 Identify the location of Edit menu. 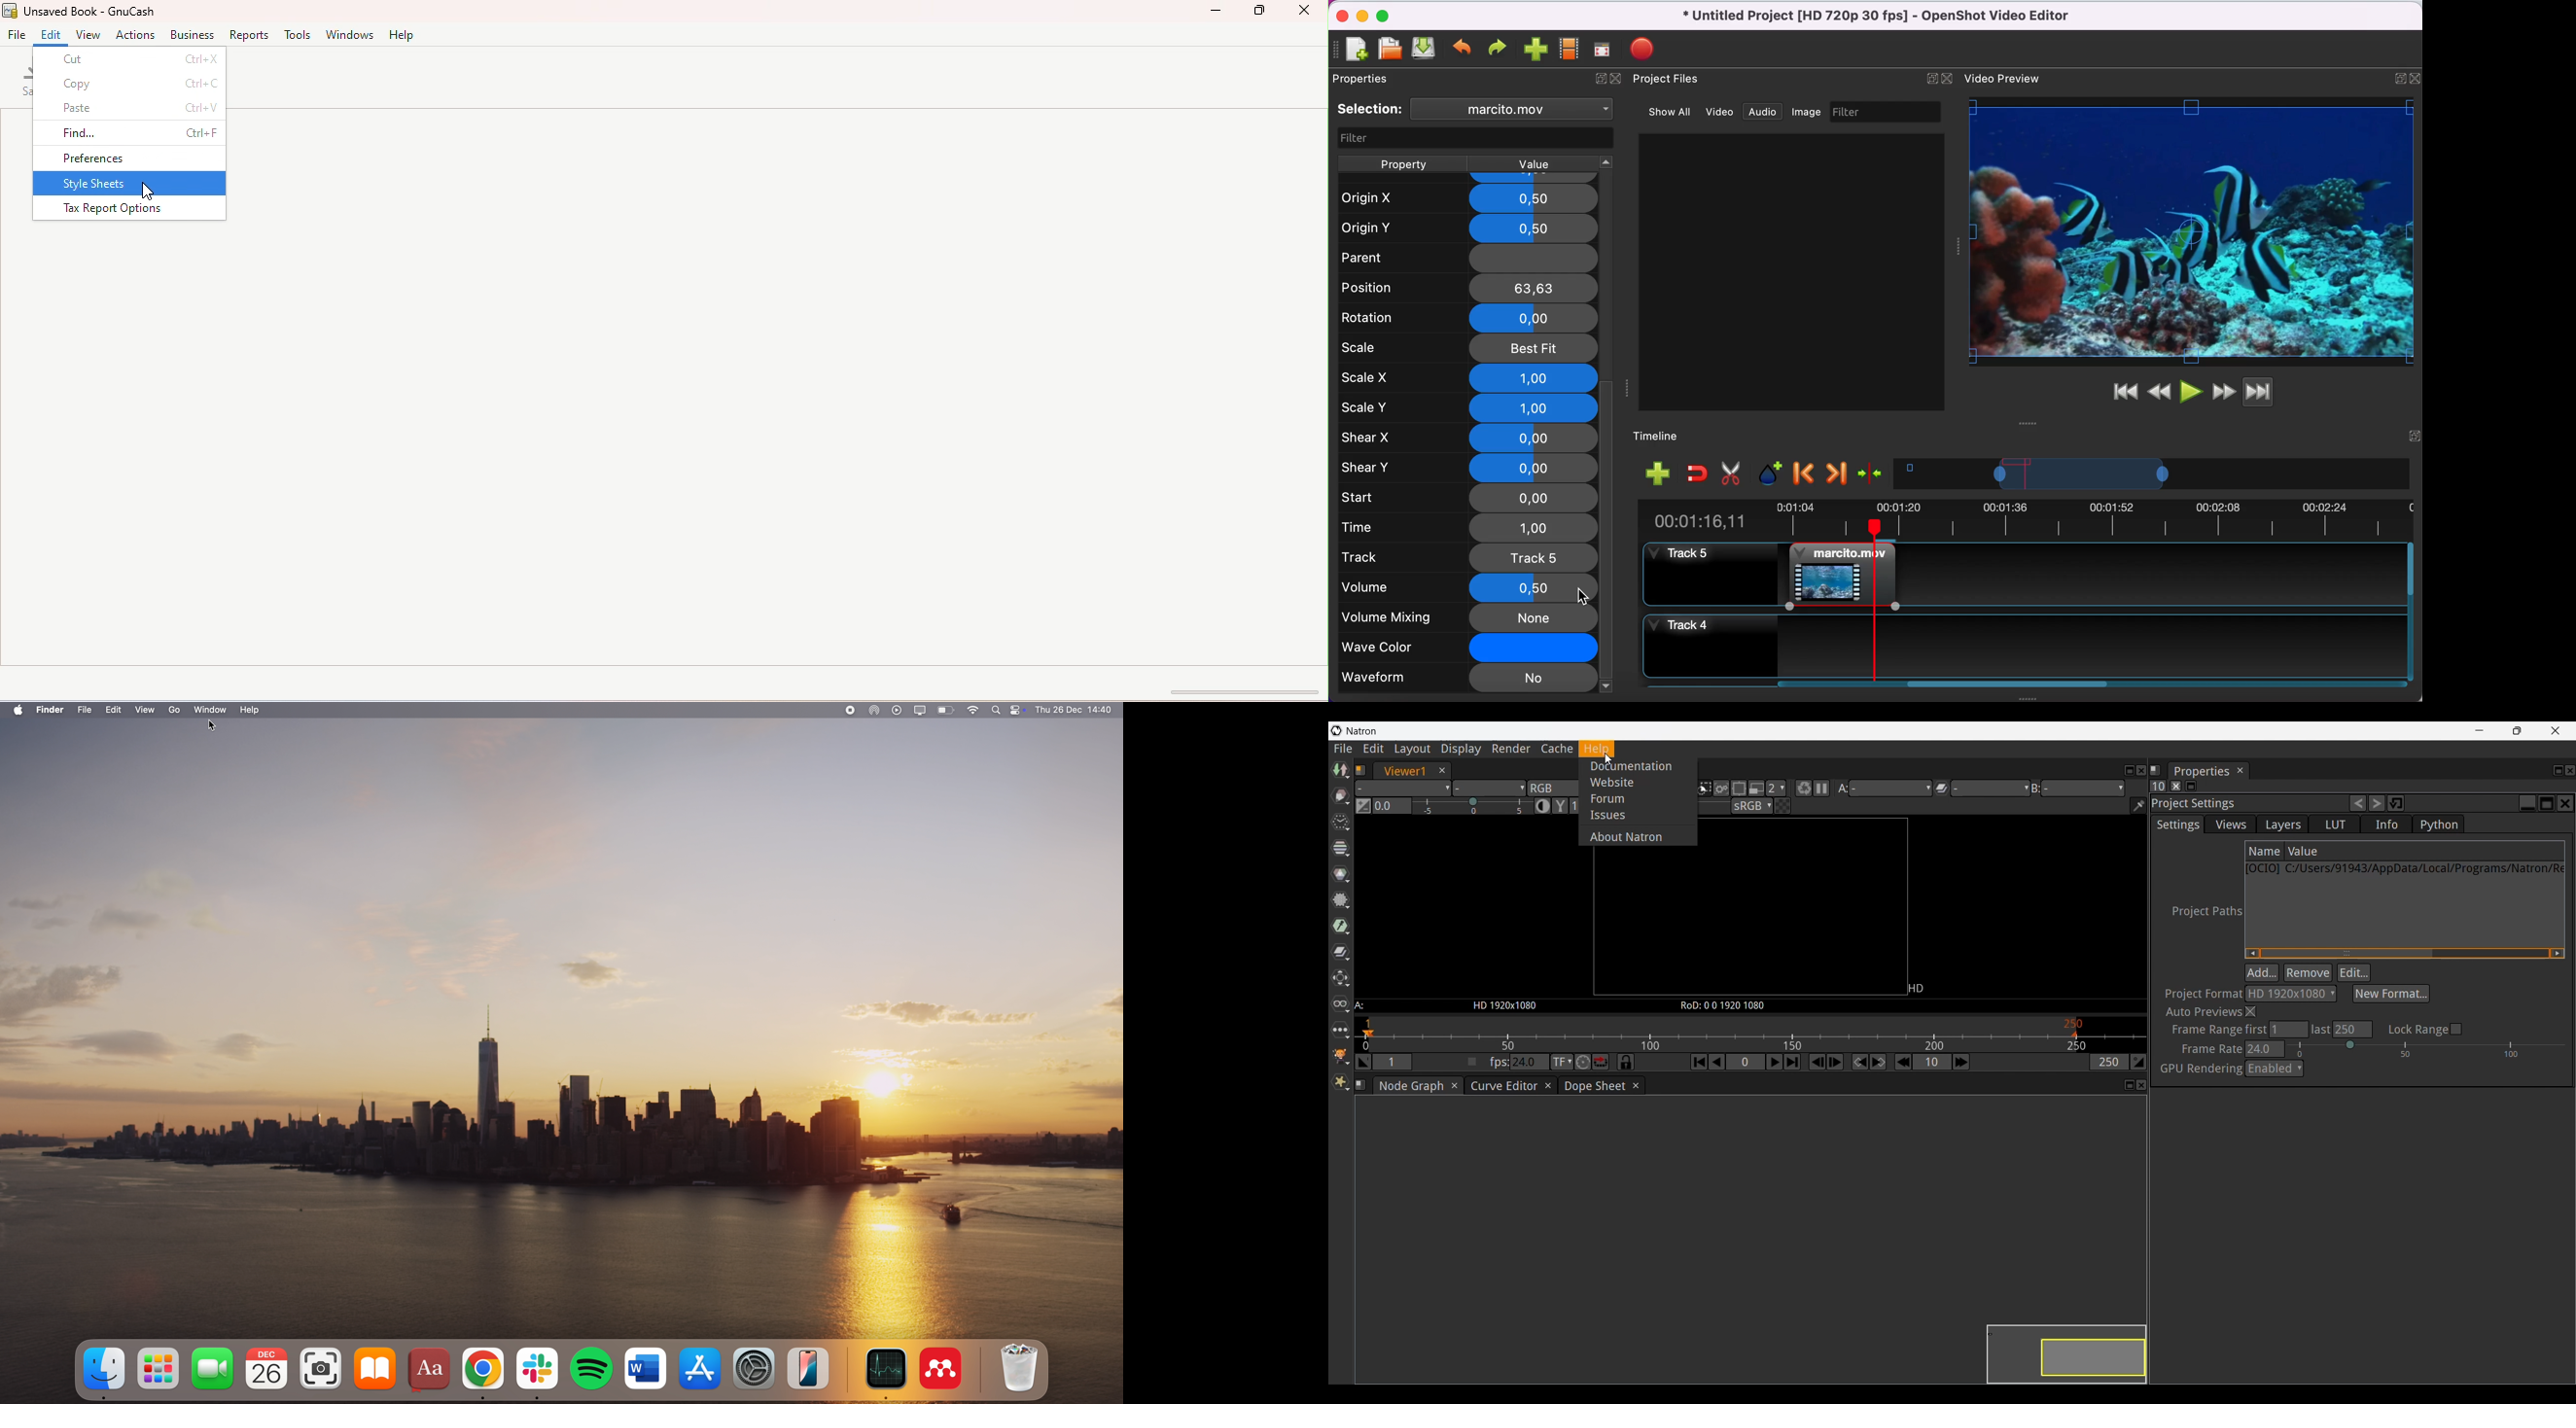
(1373, 749).